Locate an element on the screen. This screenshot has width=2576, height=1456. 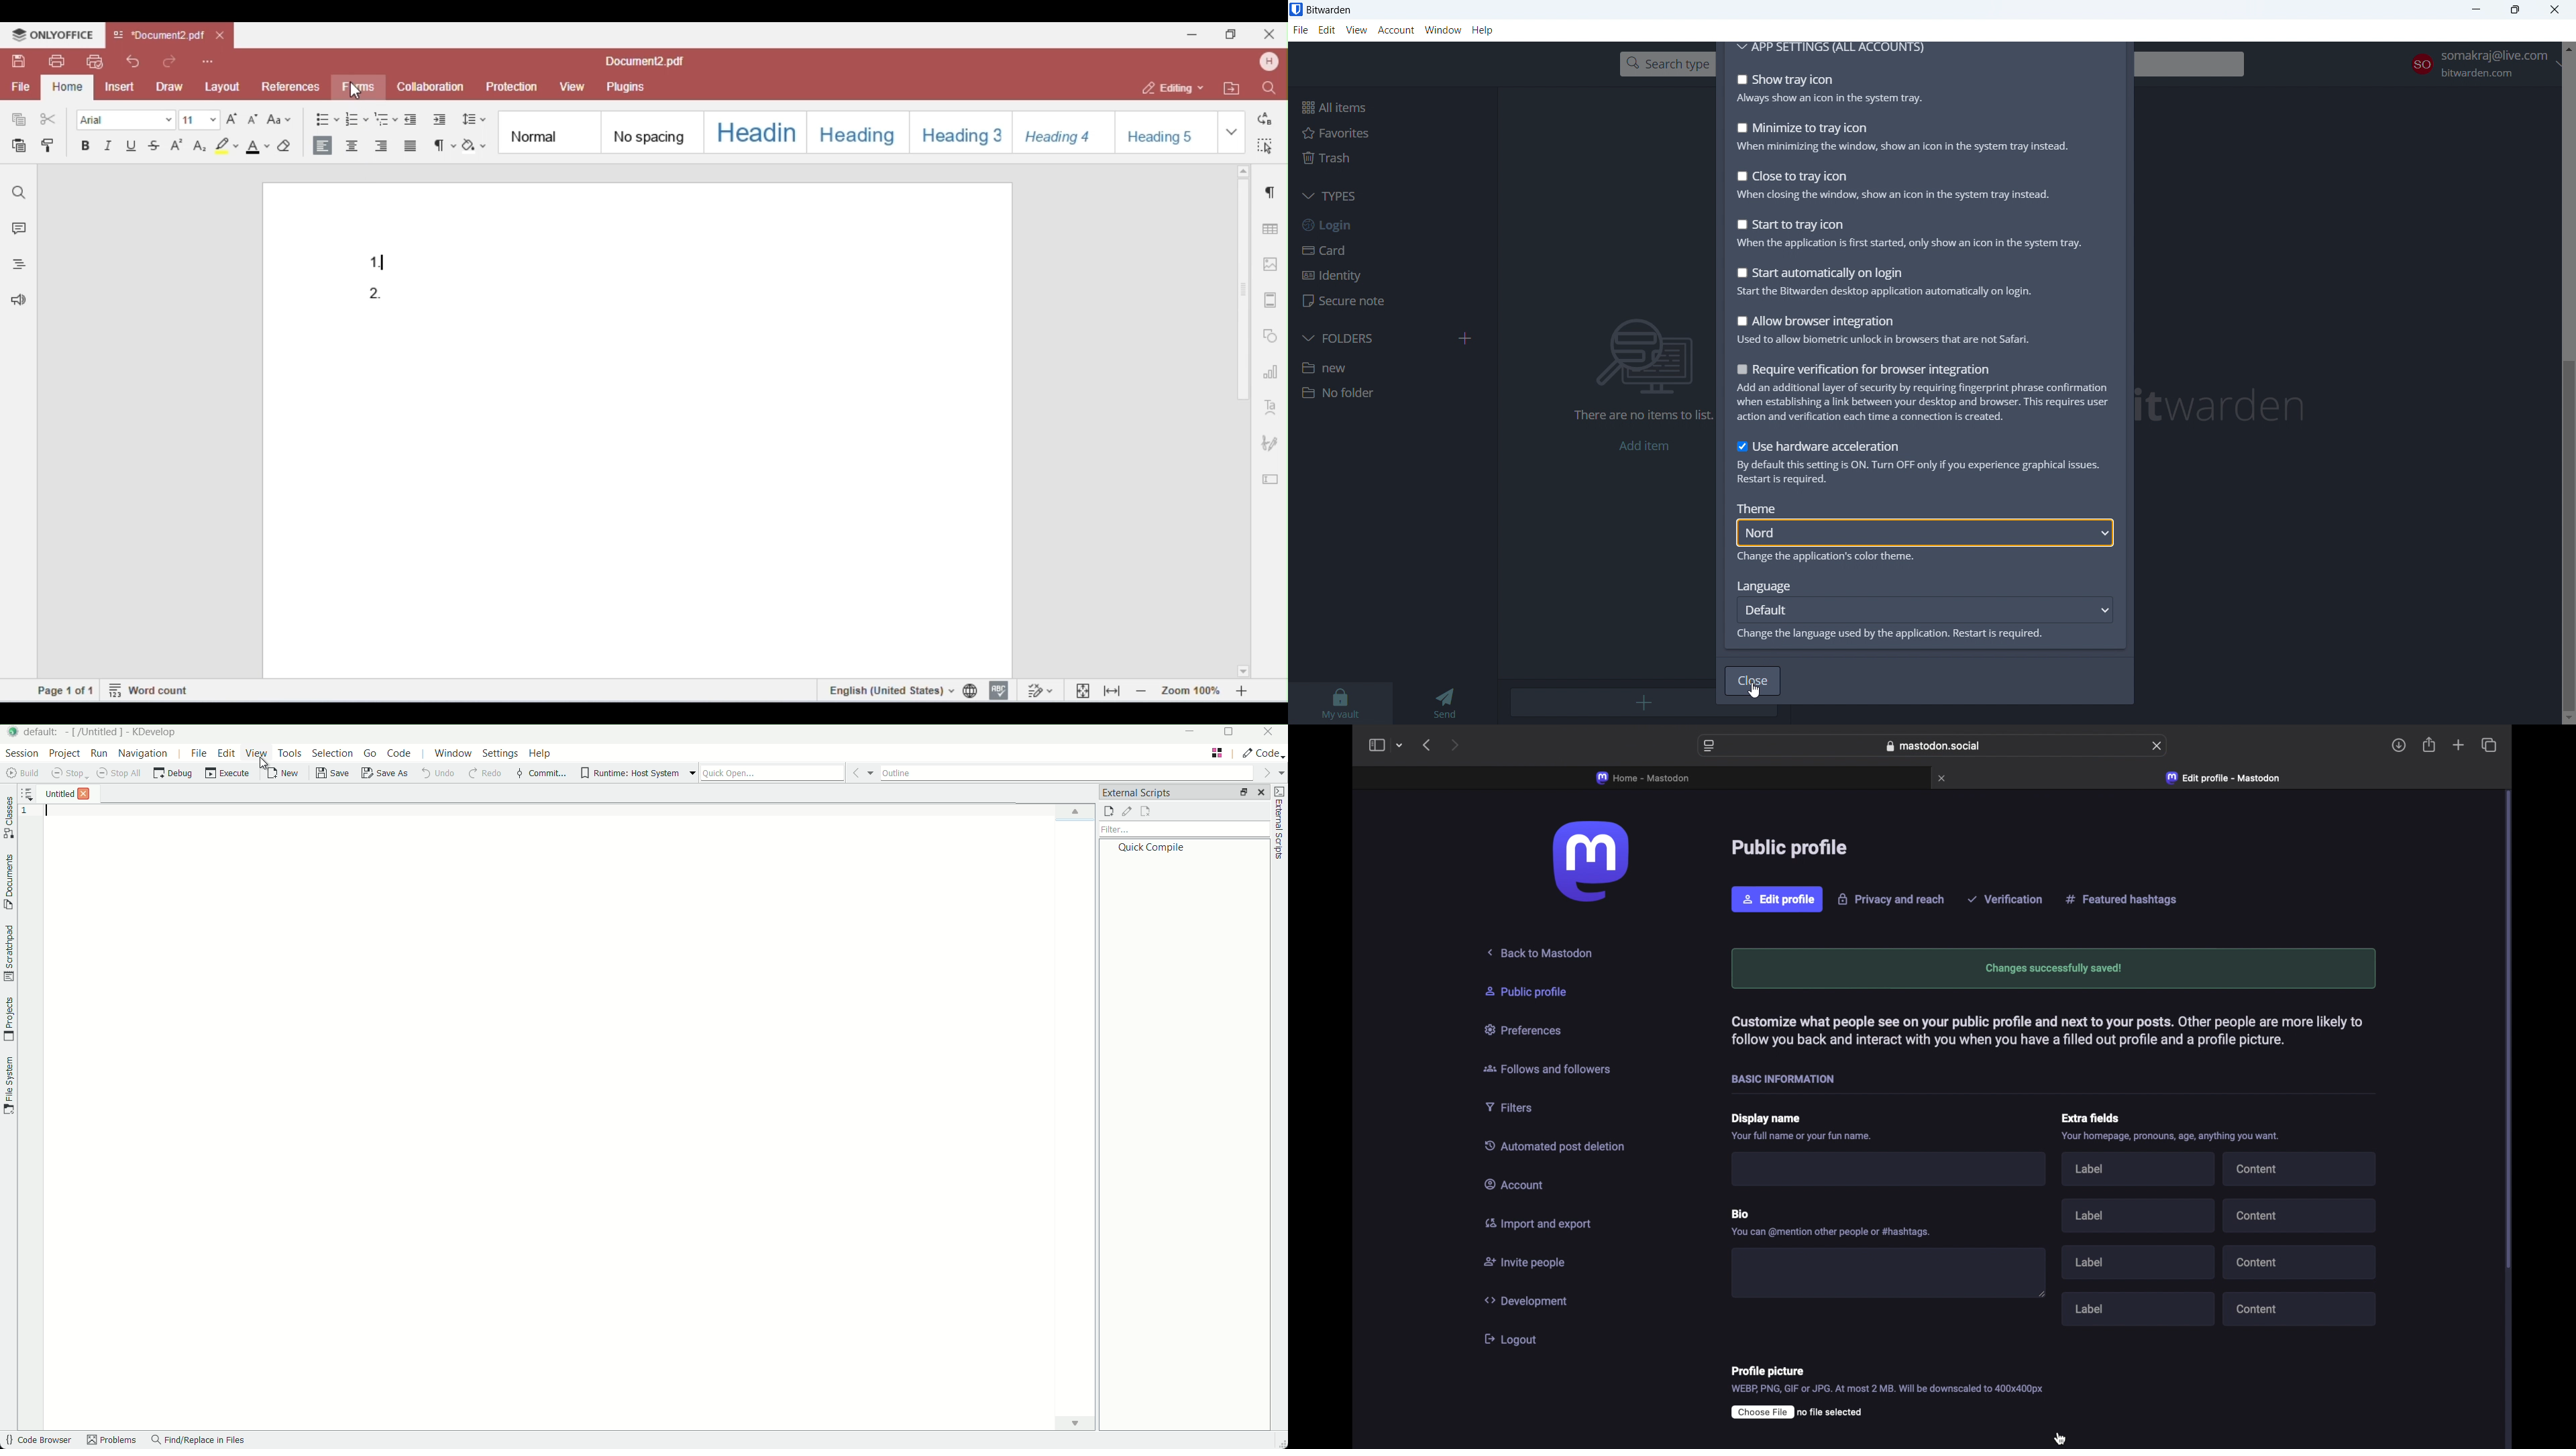
send is located at coordinates (1442, 704).